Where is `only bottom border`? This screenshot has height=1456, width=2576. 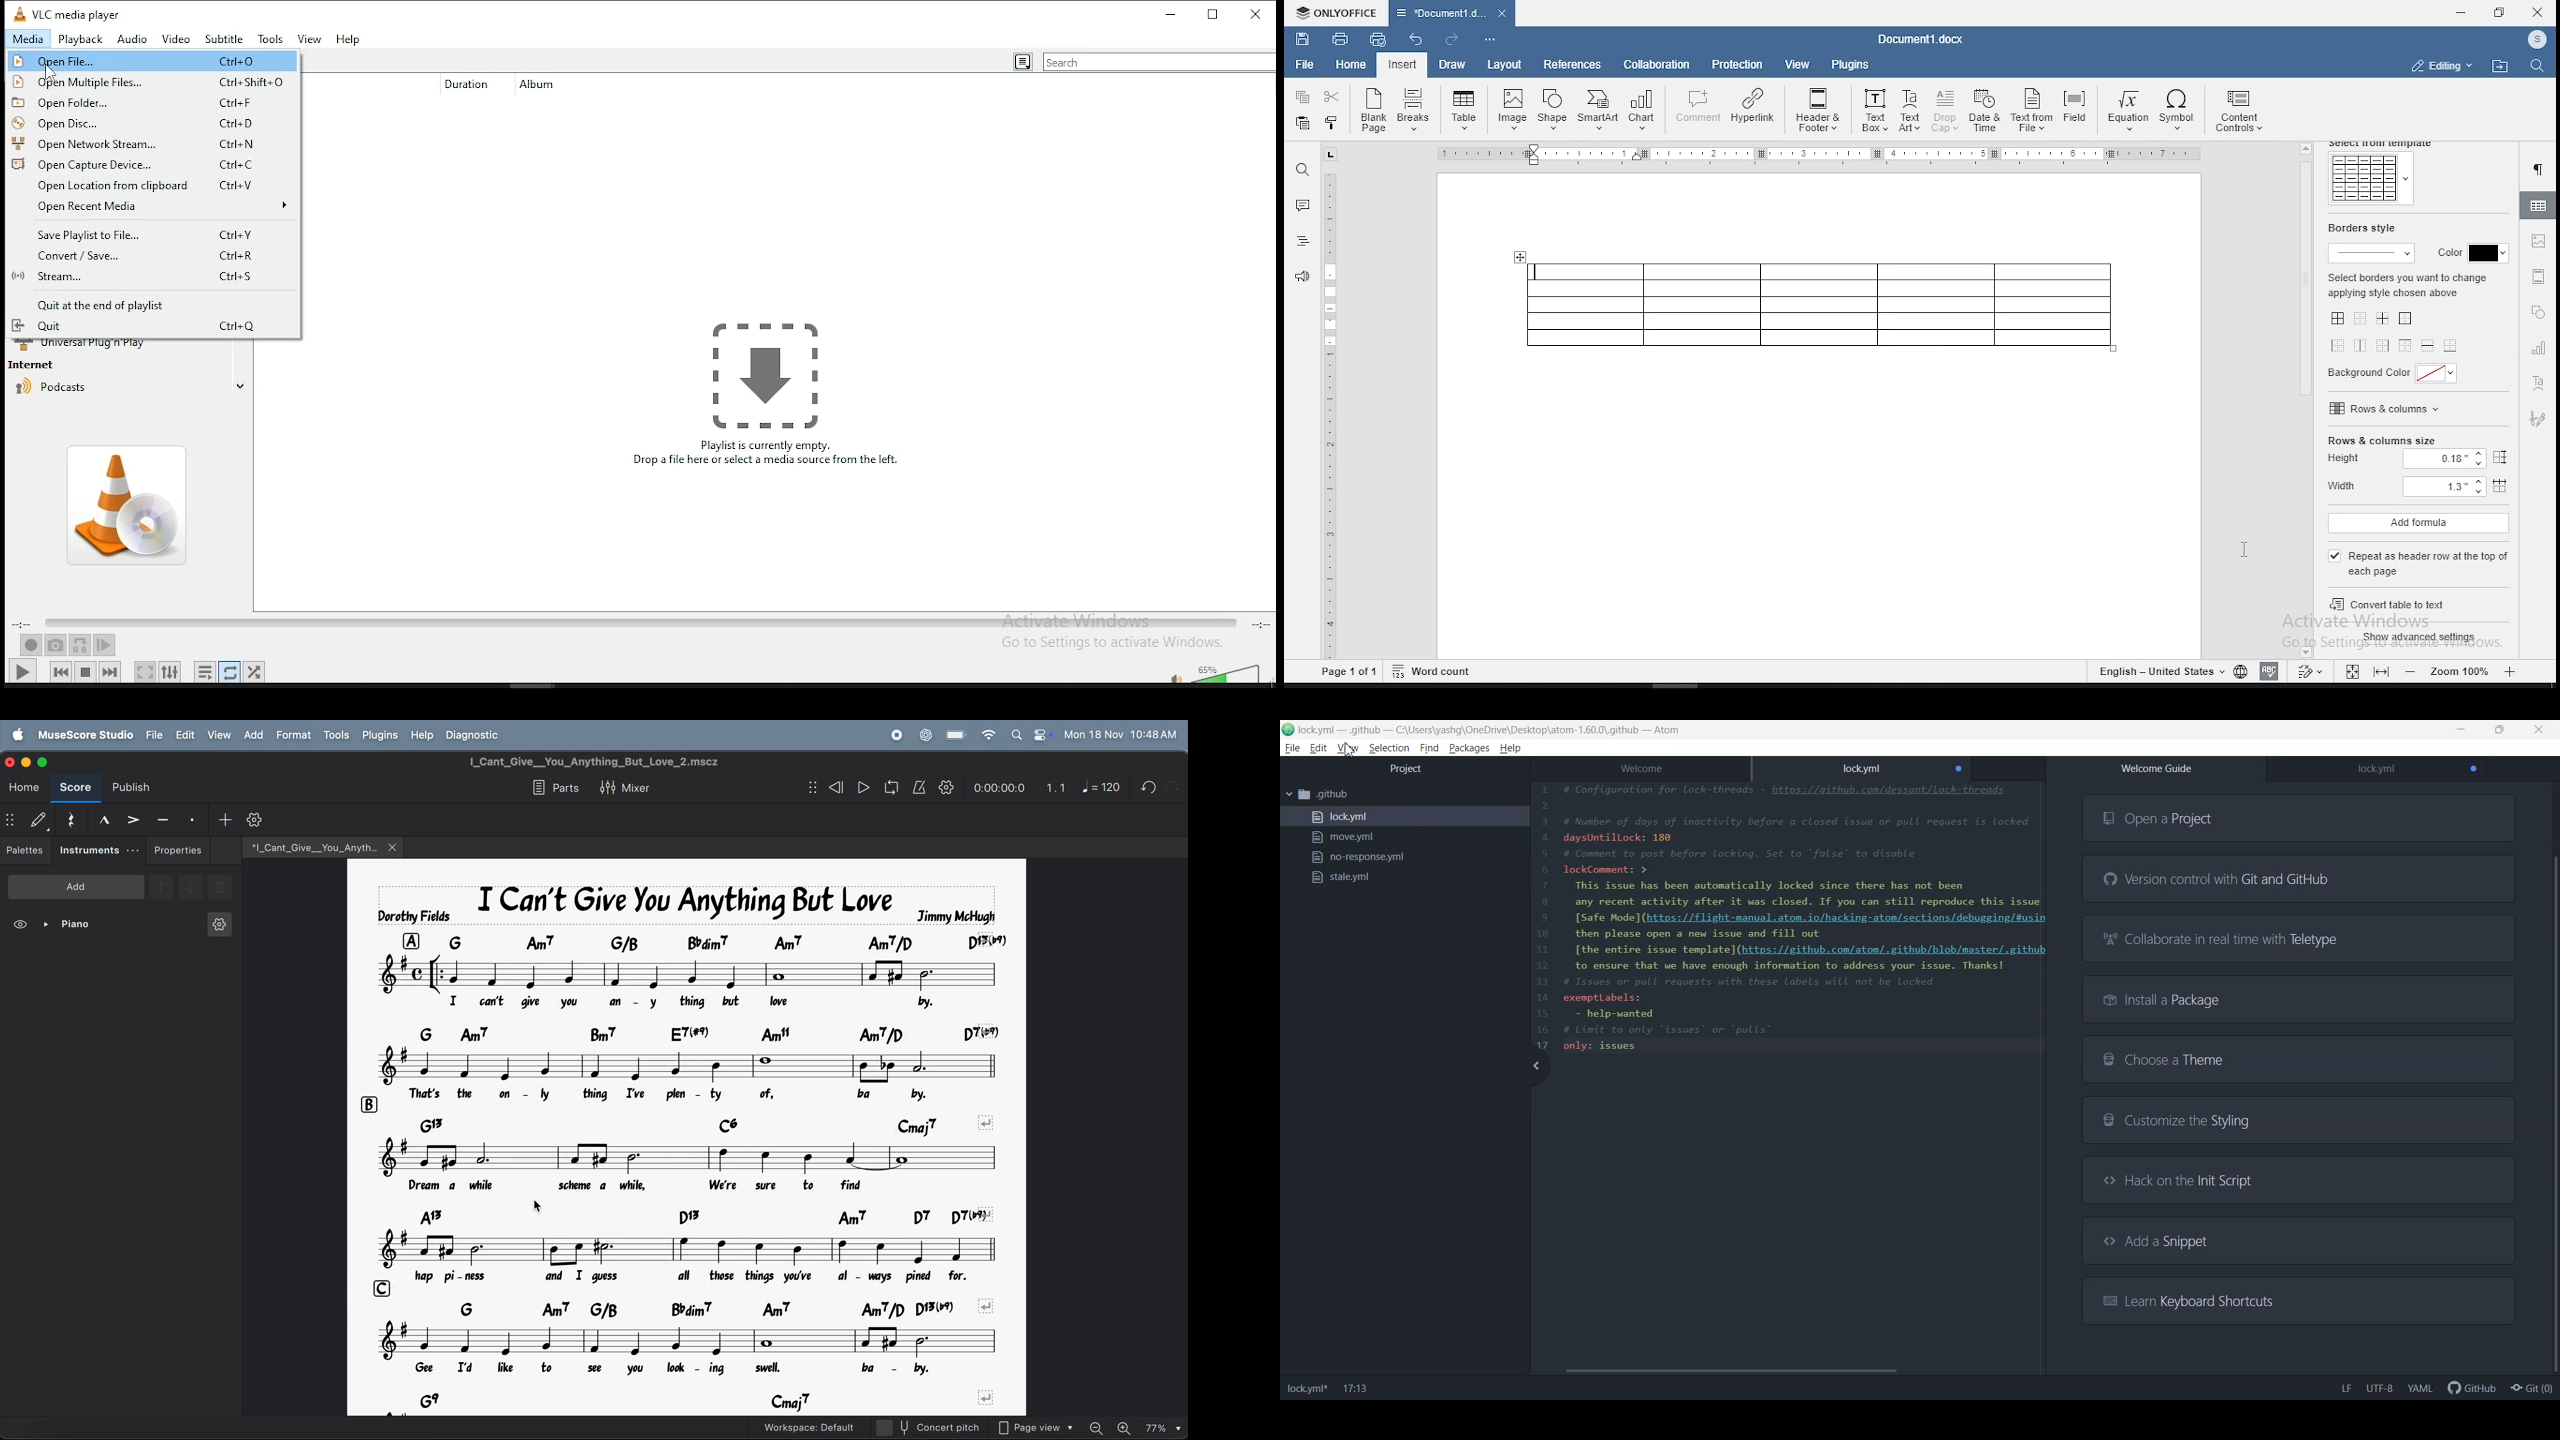
only bottom border is located at coordinates (2452, 345).